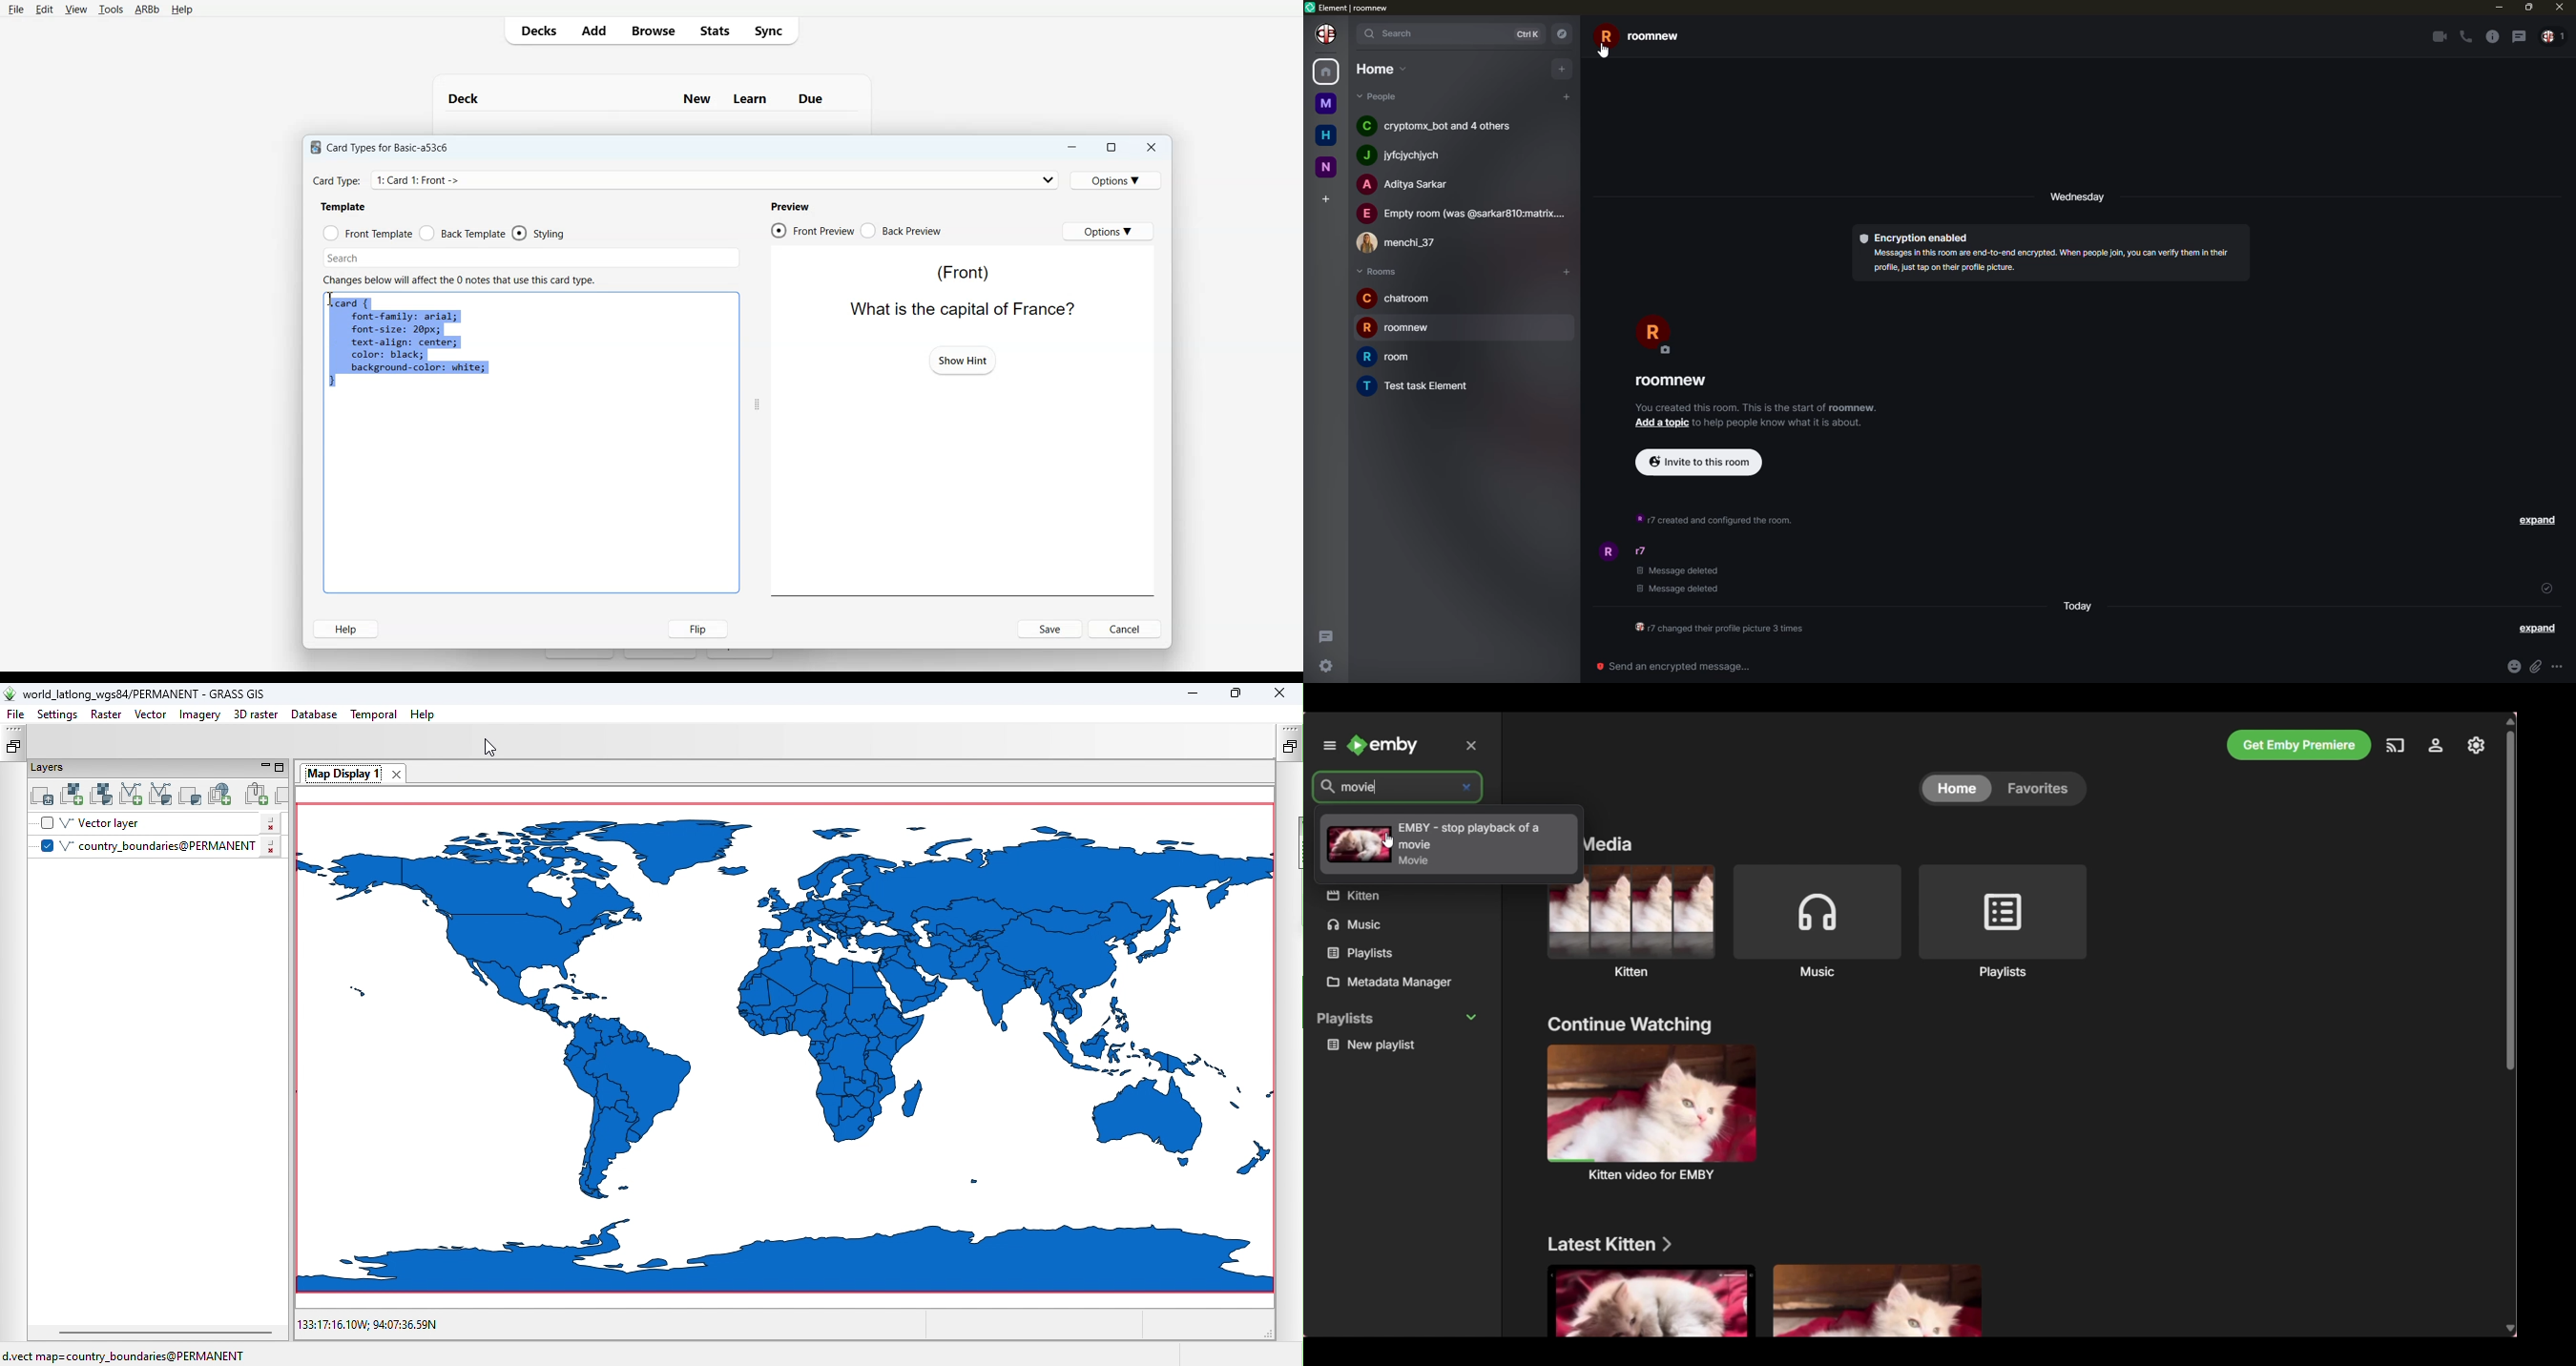 Image resolution: width=2576 pixels, height=1372 pixels. What do you see at coordinates (1441, 126) in the screenshot?
I see `people` at bounding box center [1441, 126].